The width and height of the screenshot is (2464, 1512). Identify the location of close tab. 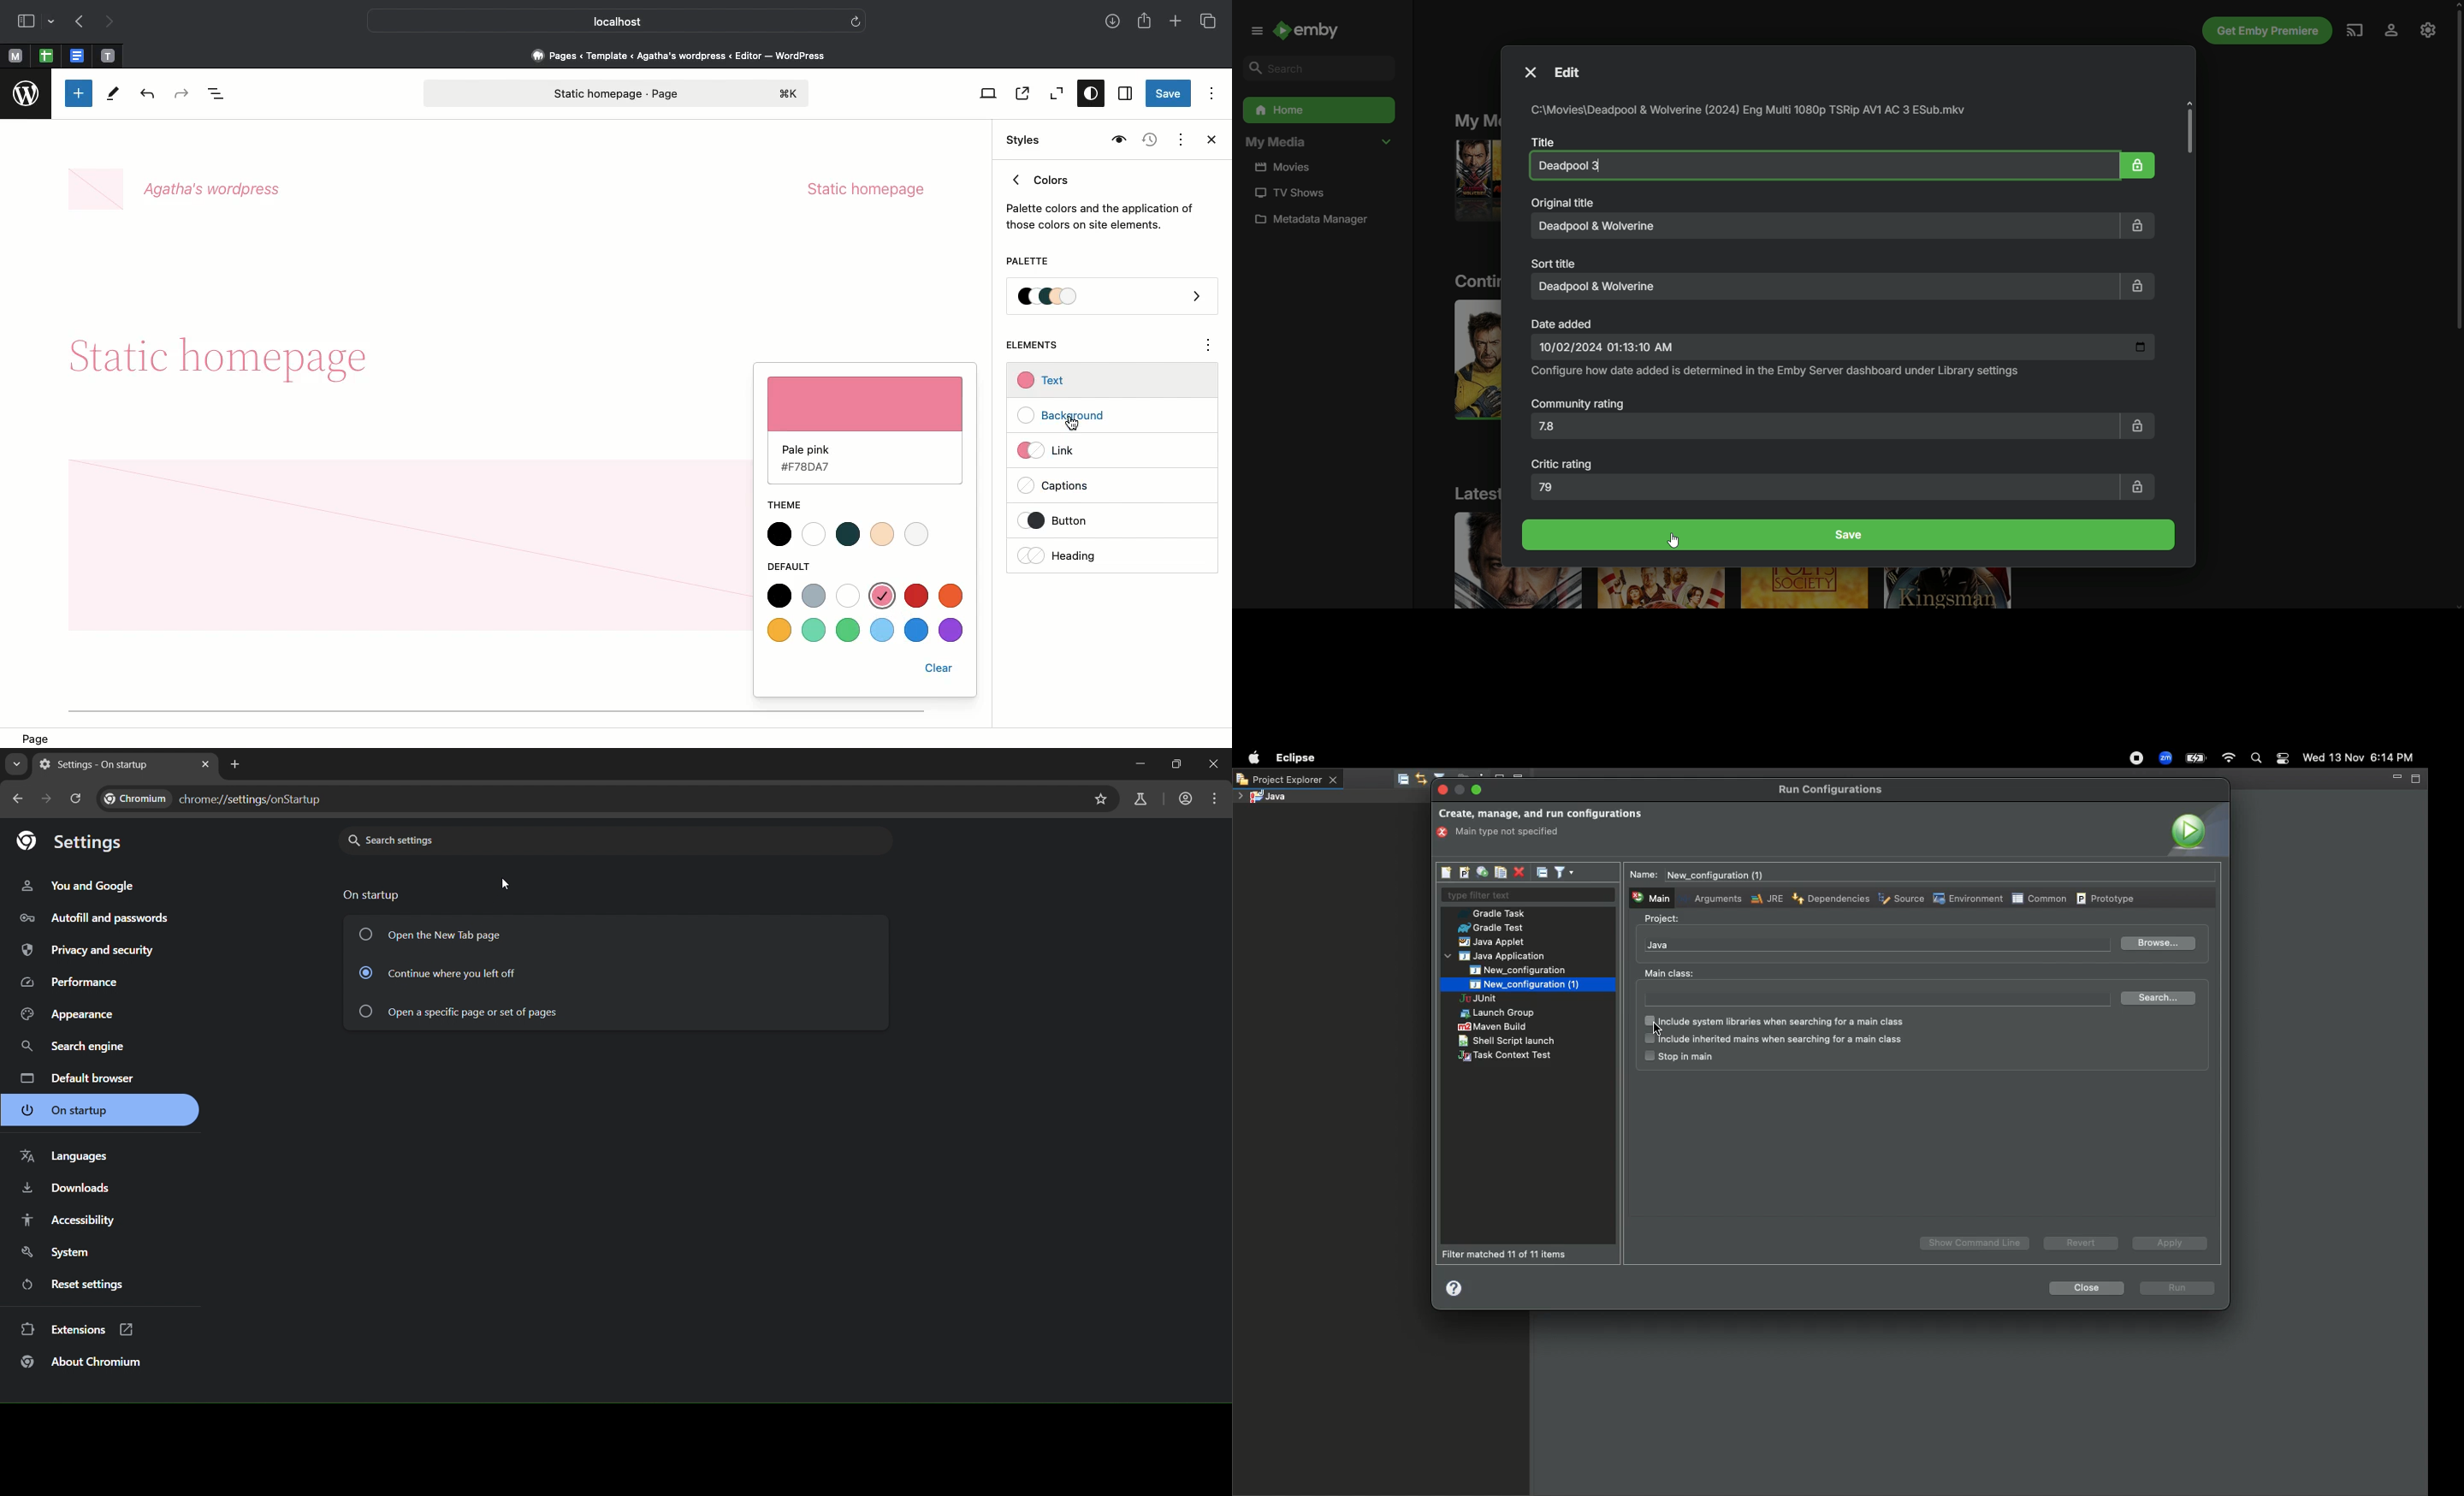
(207, 765).